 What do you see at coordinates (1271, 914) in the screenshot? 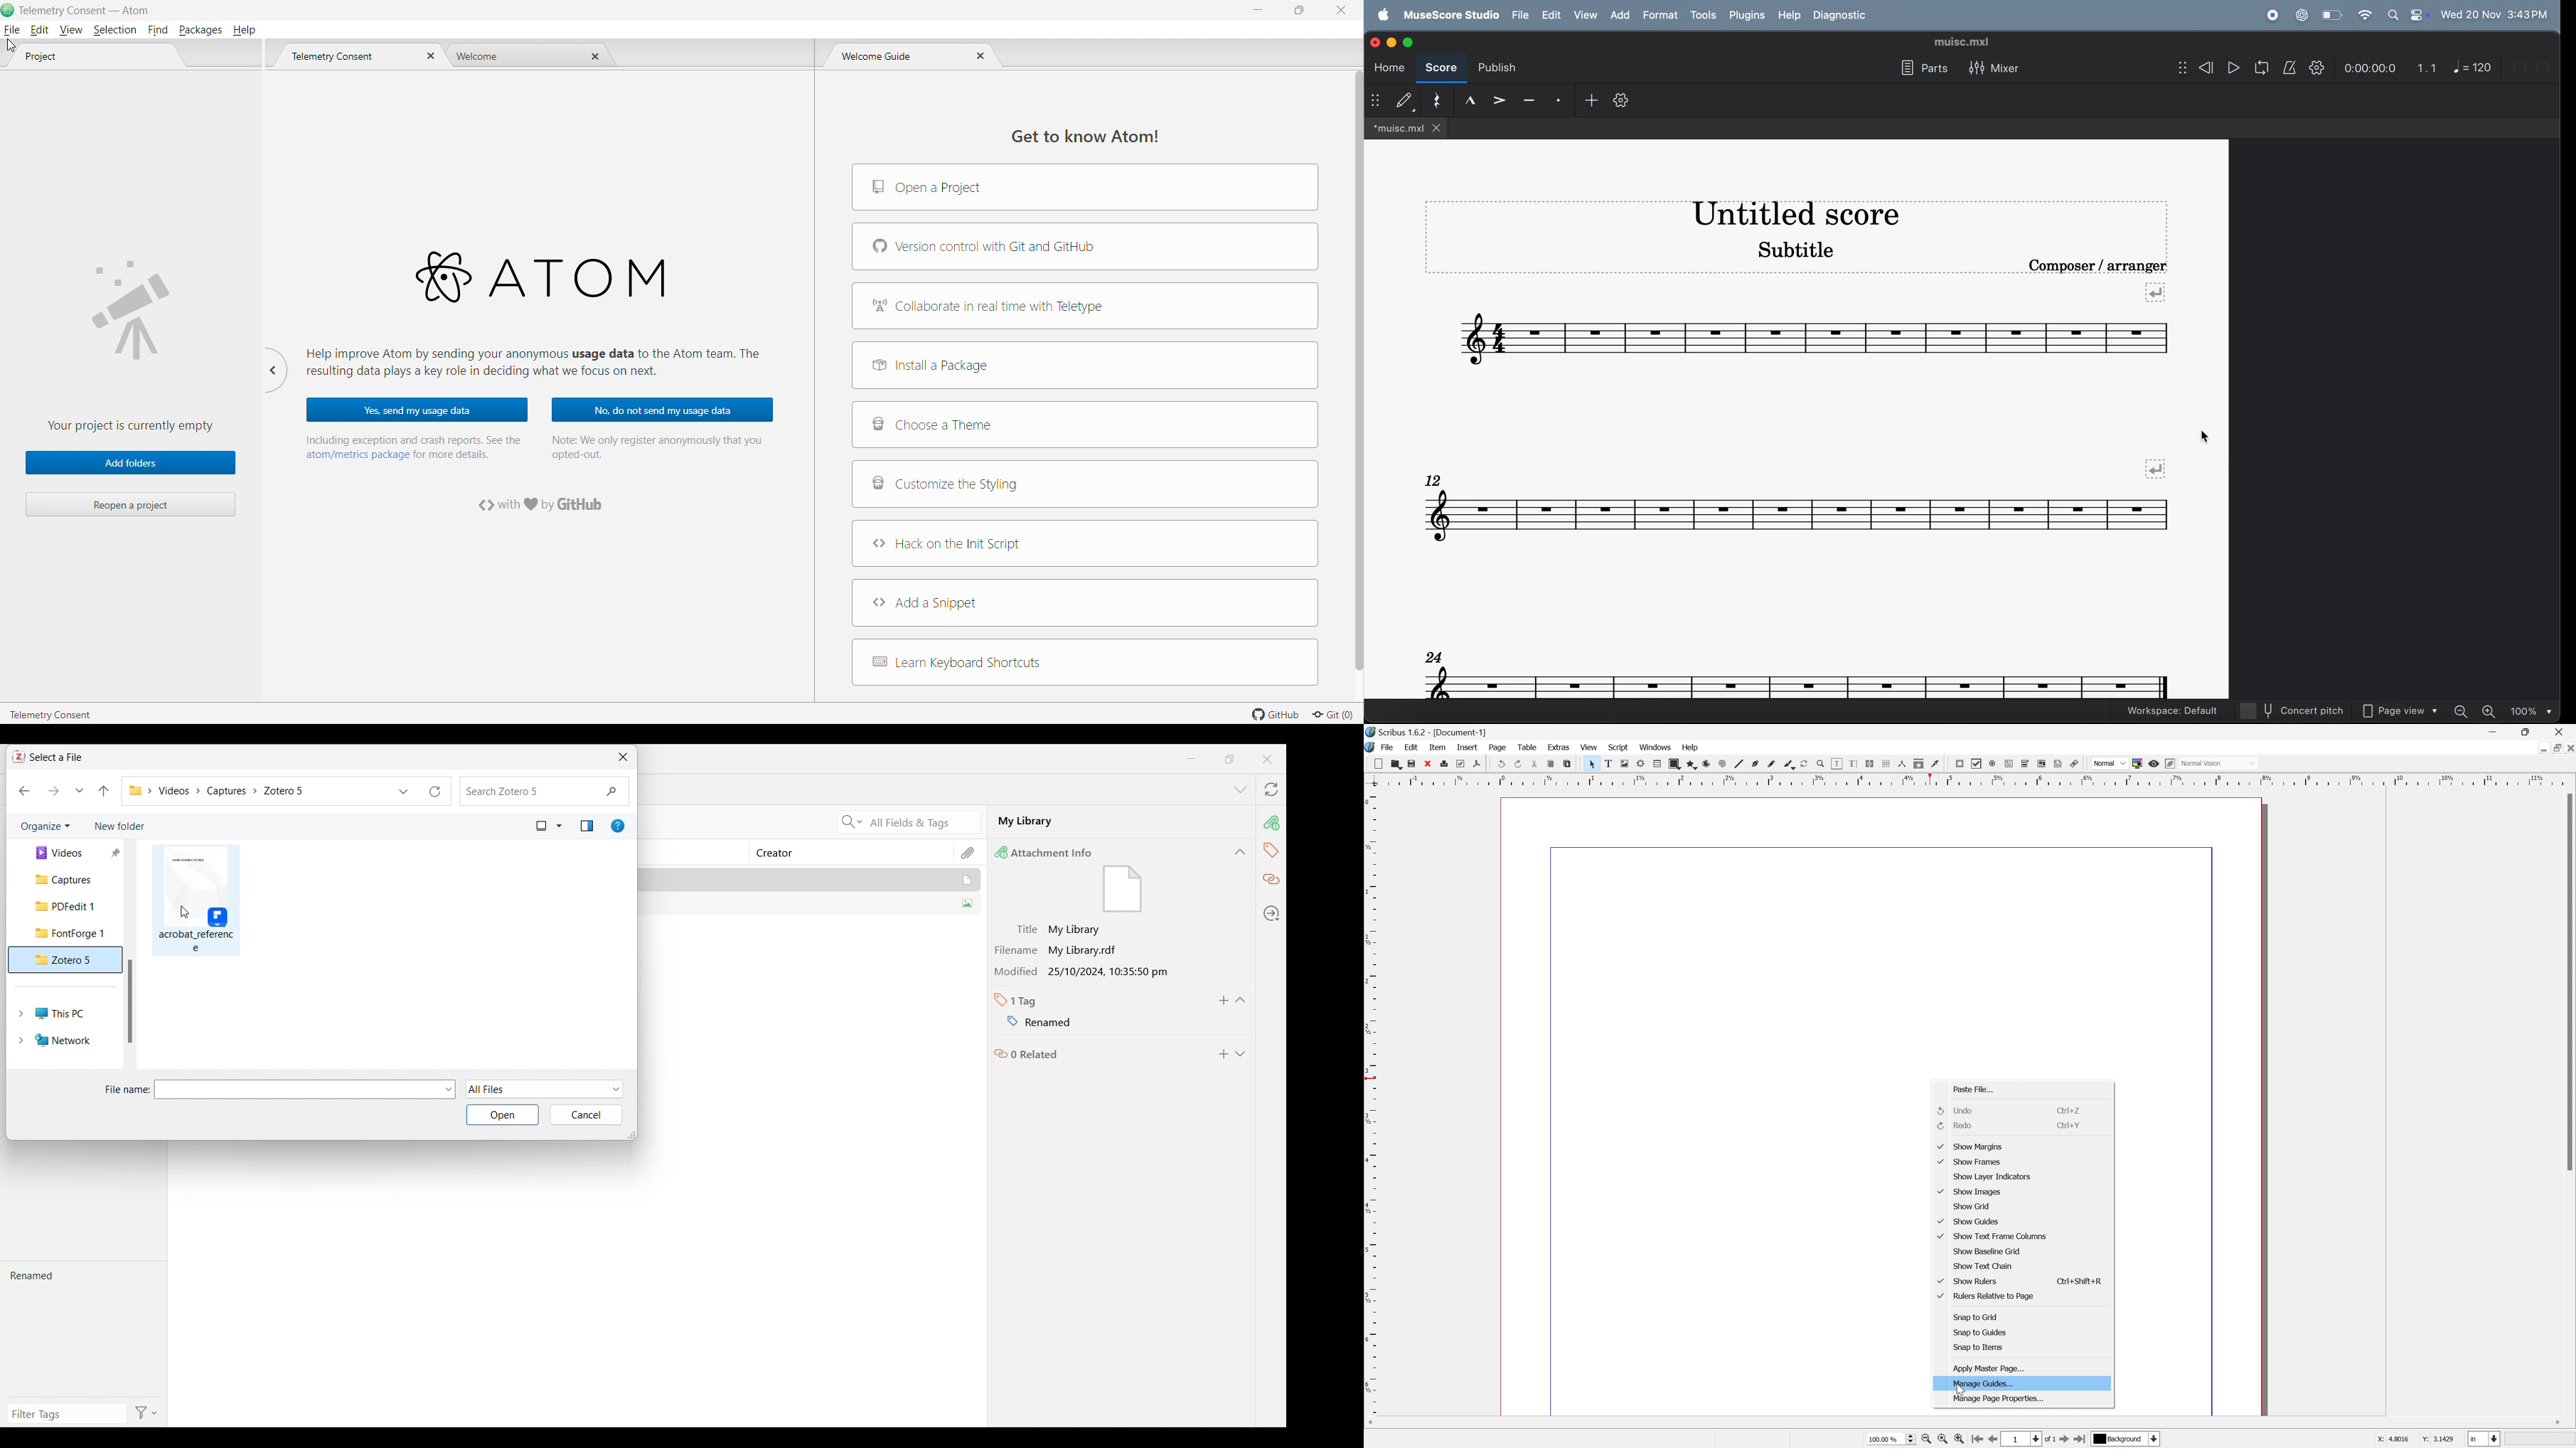
I see `Locate` at bounding box center [1271, 914].